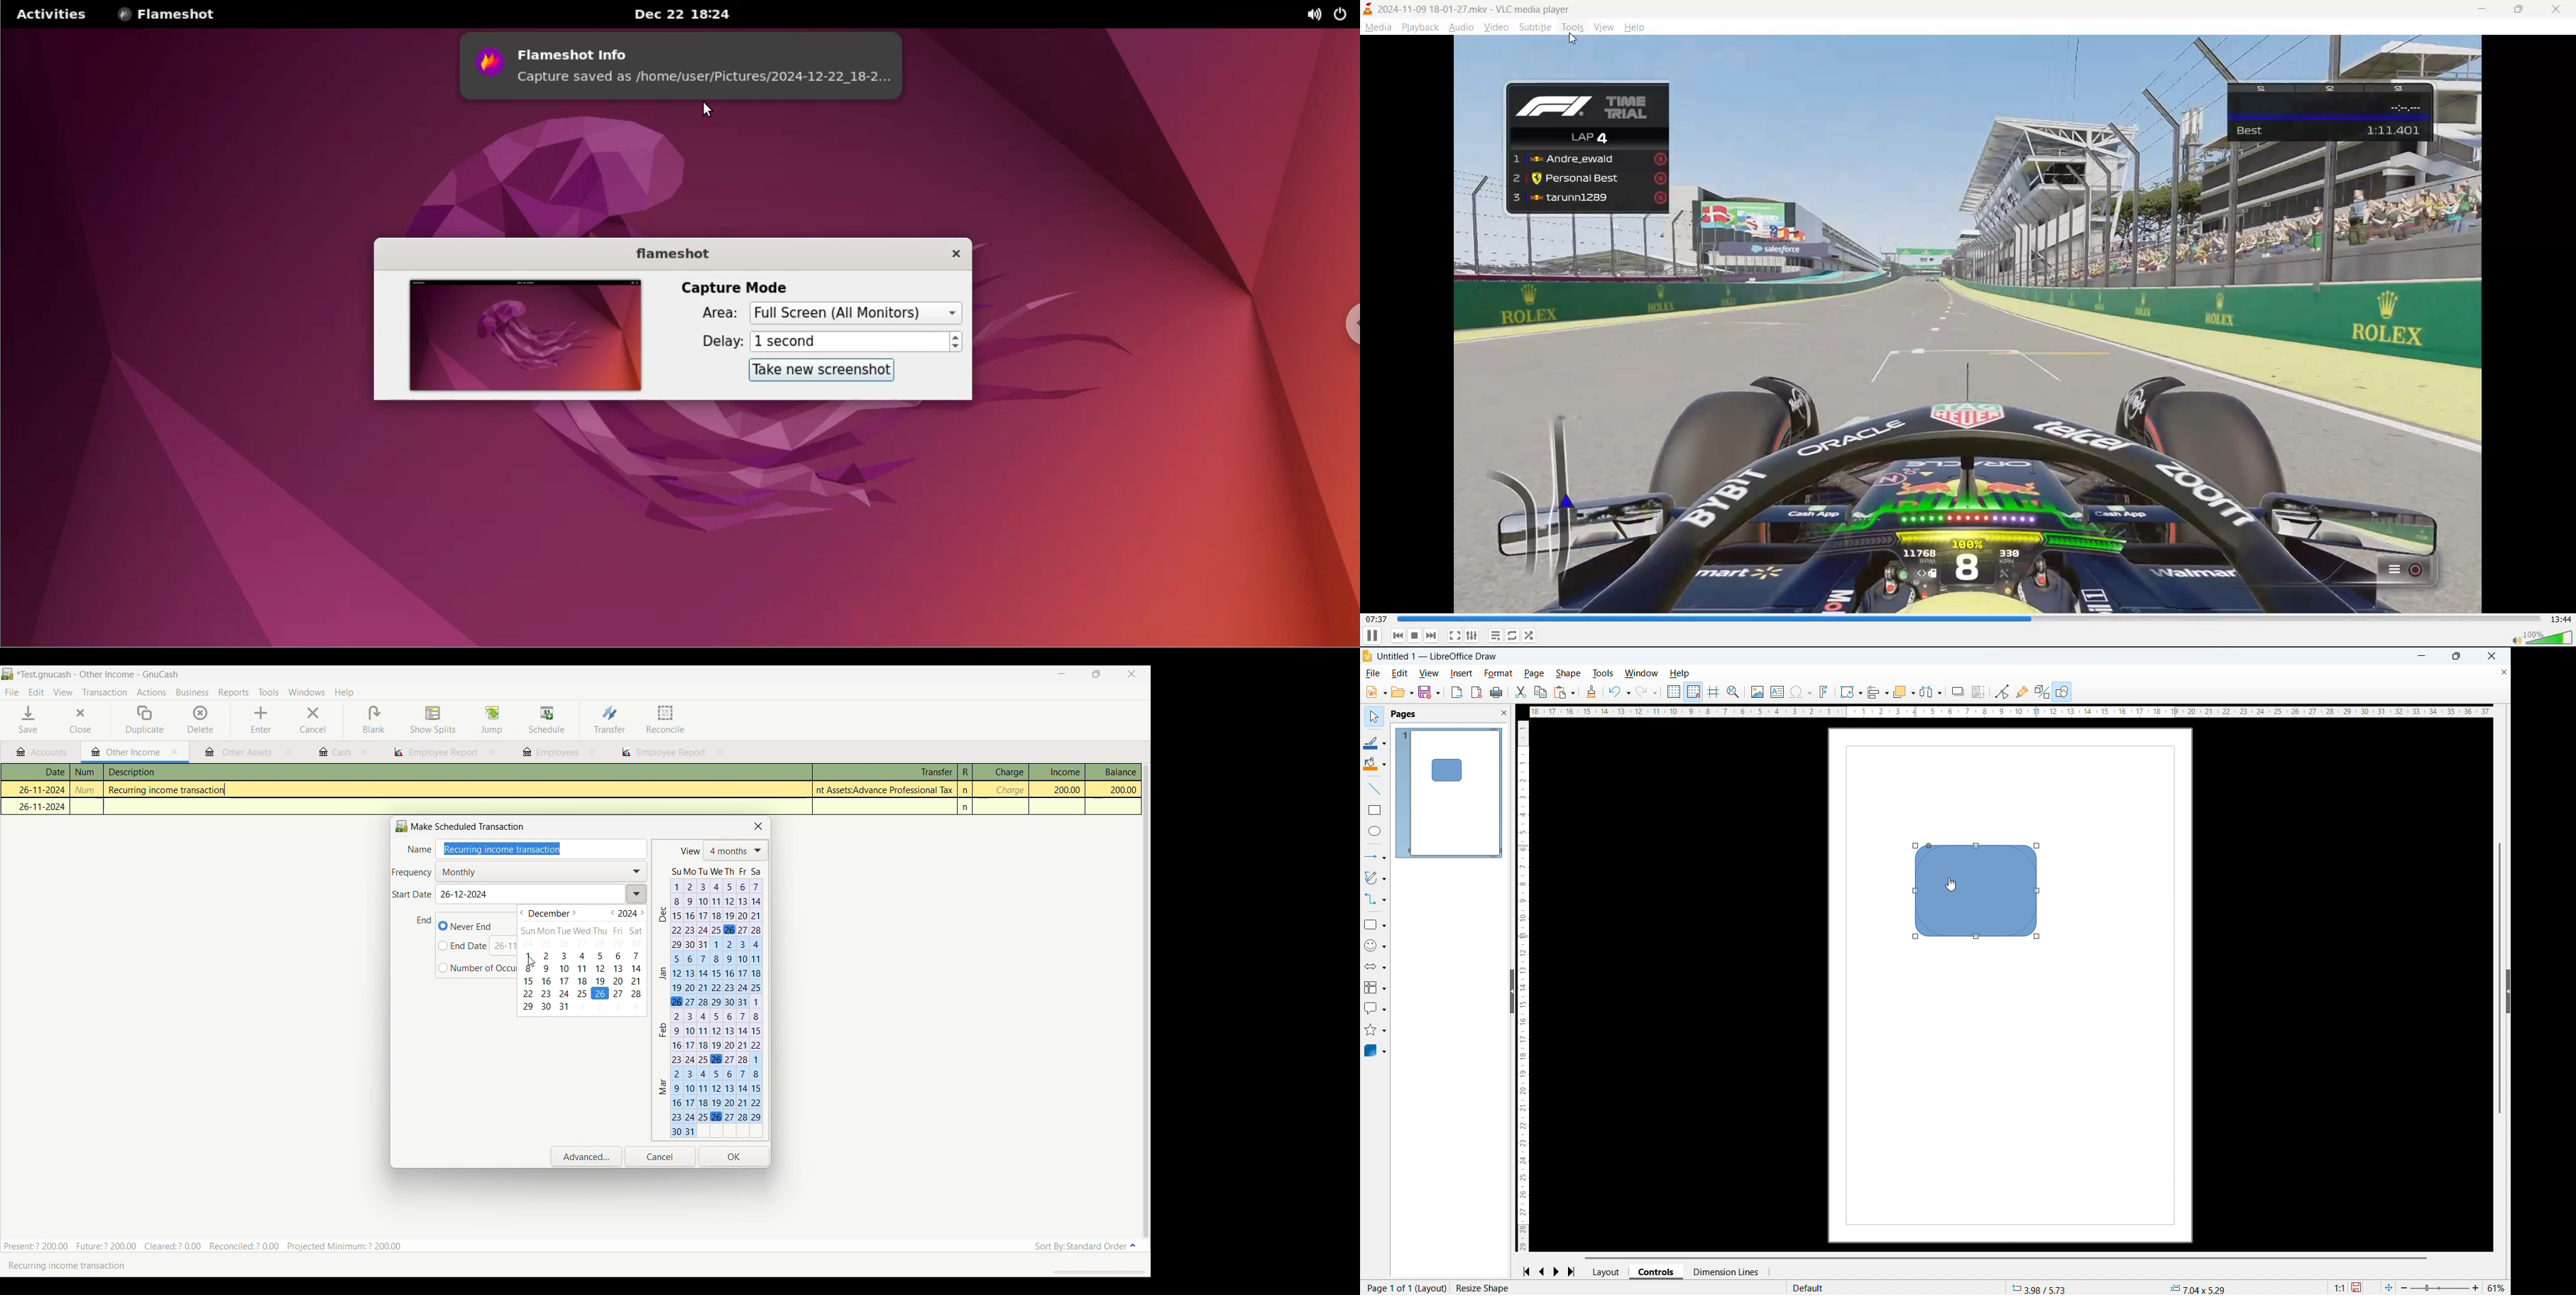 The image size is (2576, 1316). I want to click on Insert text box , so click(1777, 691).